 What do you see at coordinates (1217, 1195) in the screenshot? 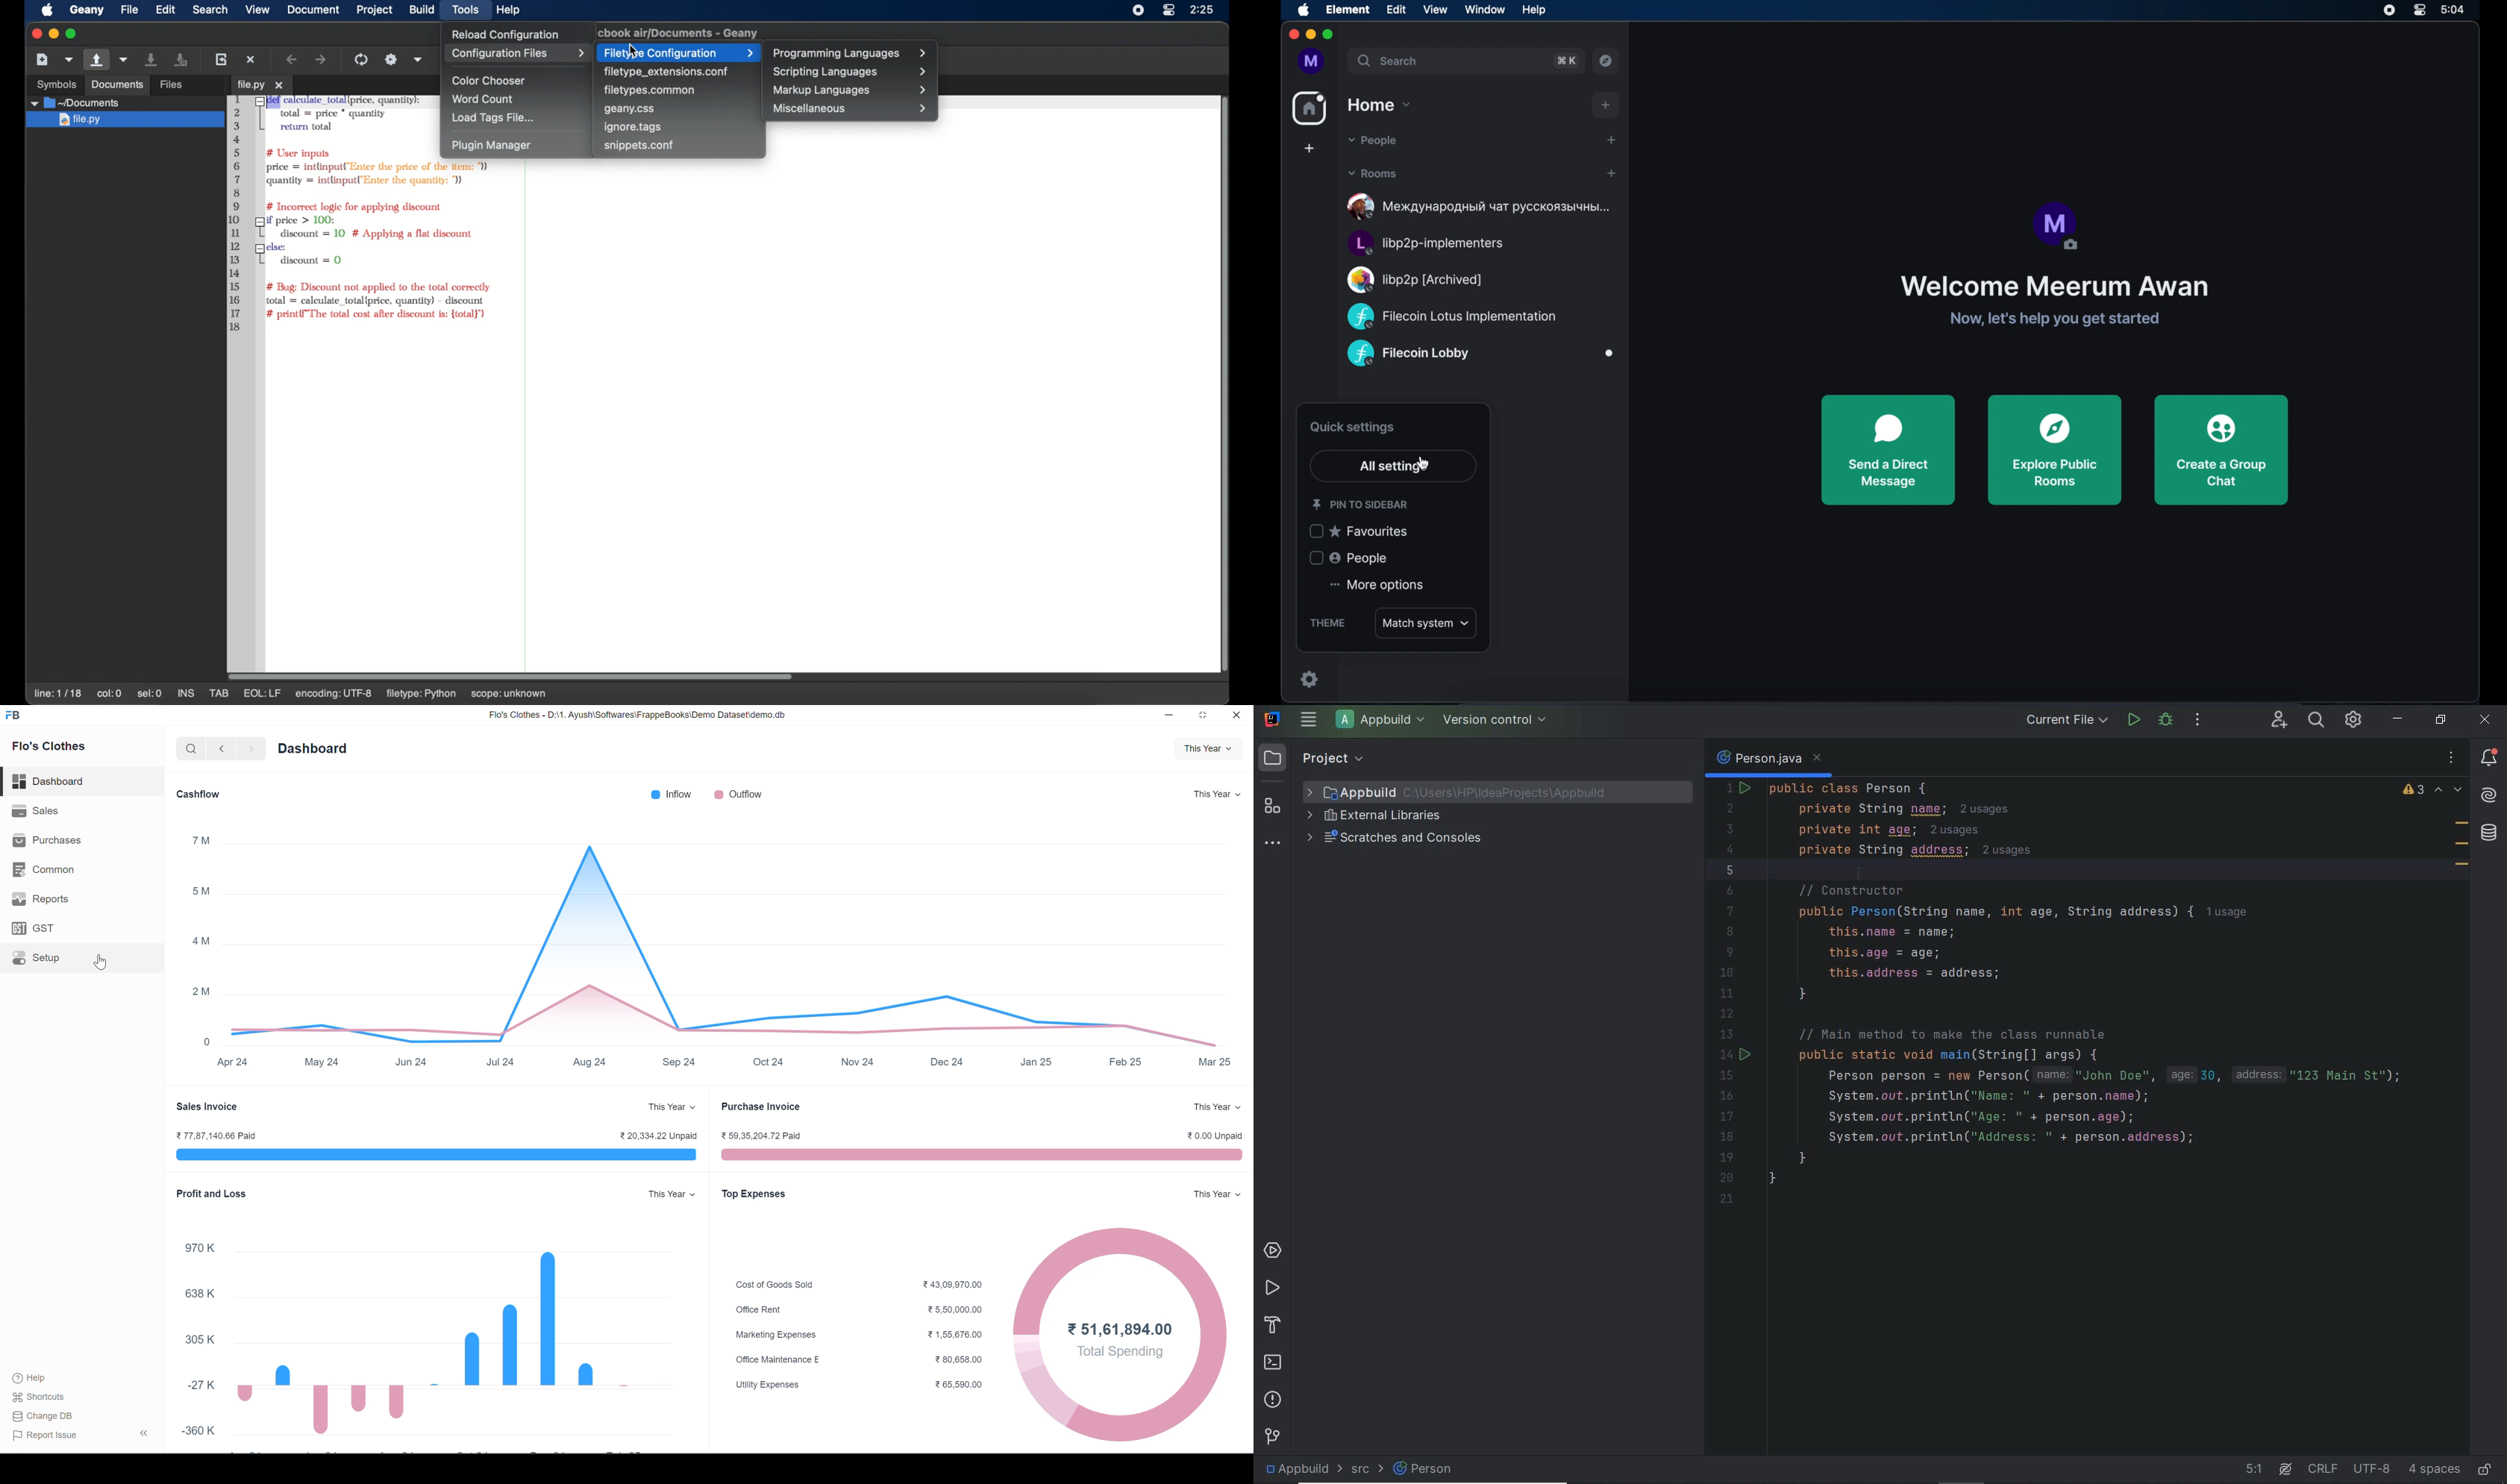
I see `This Year ` at bounding box center [1217, 1195].